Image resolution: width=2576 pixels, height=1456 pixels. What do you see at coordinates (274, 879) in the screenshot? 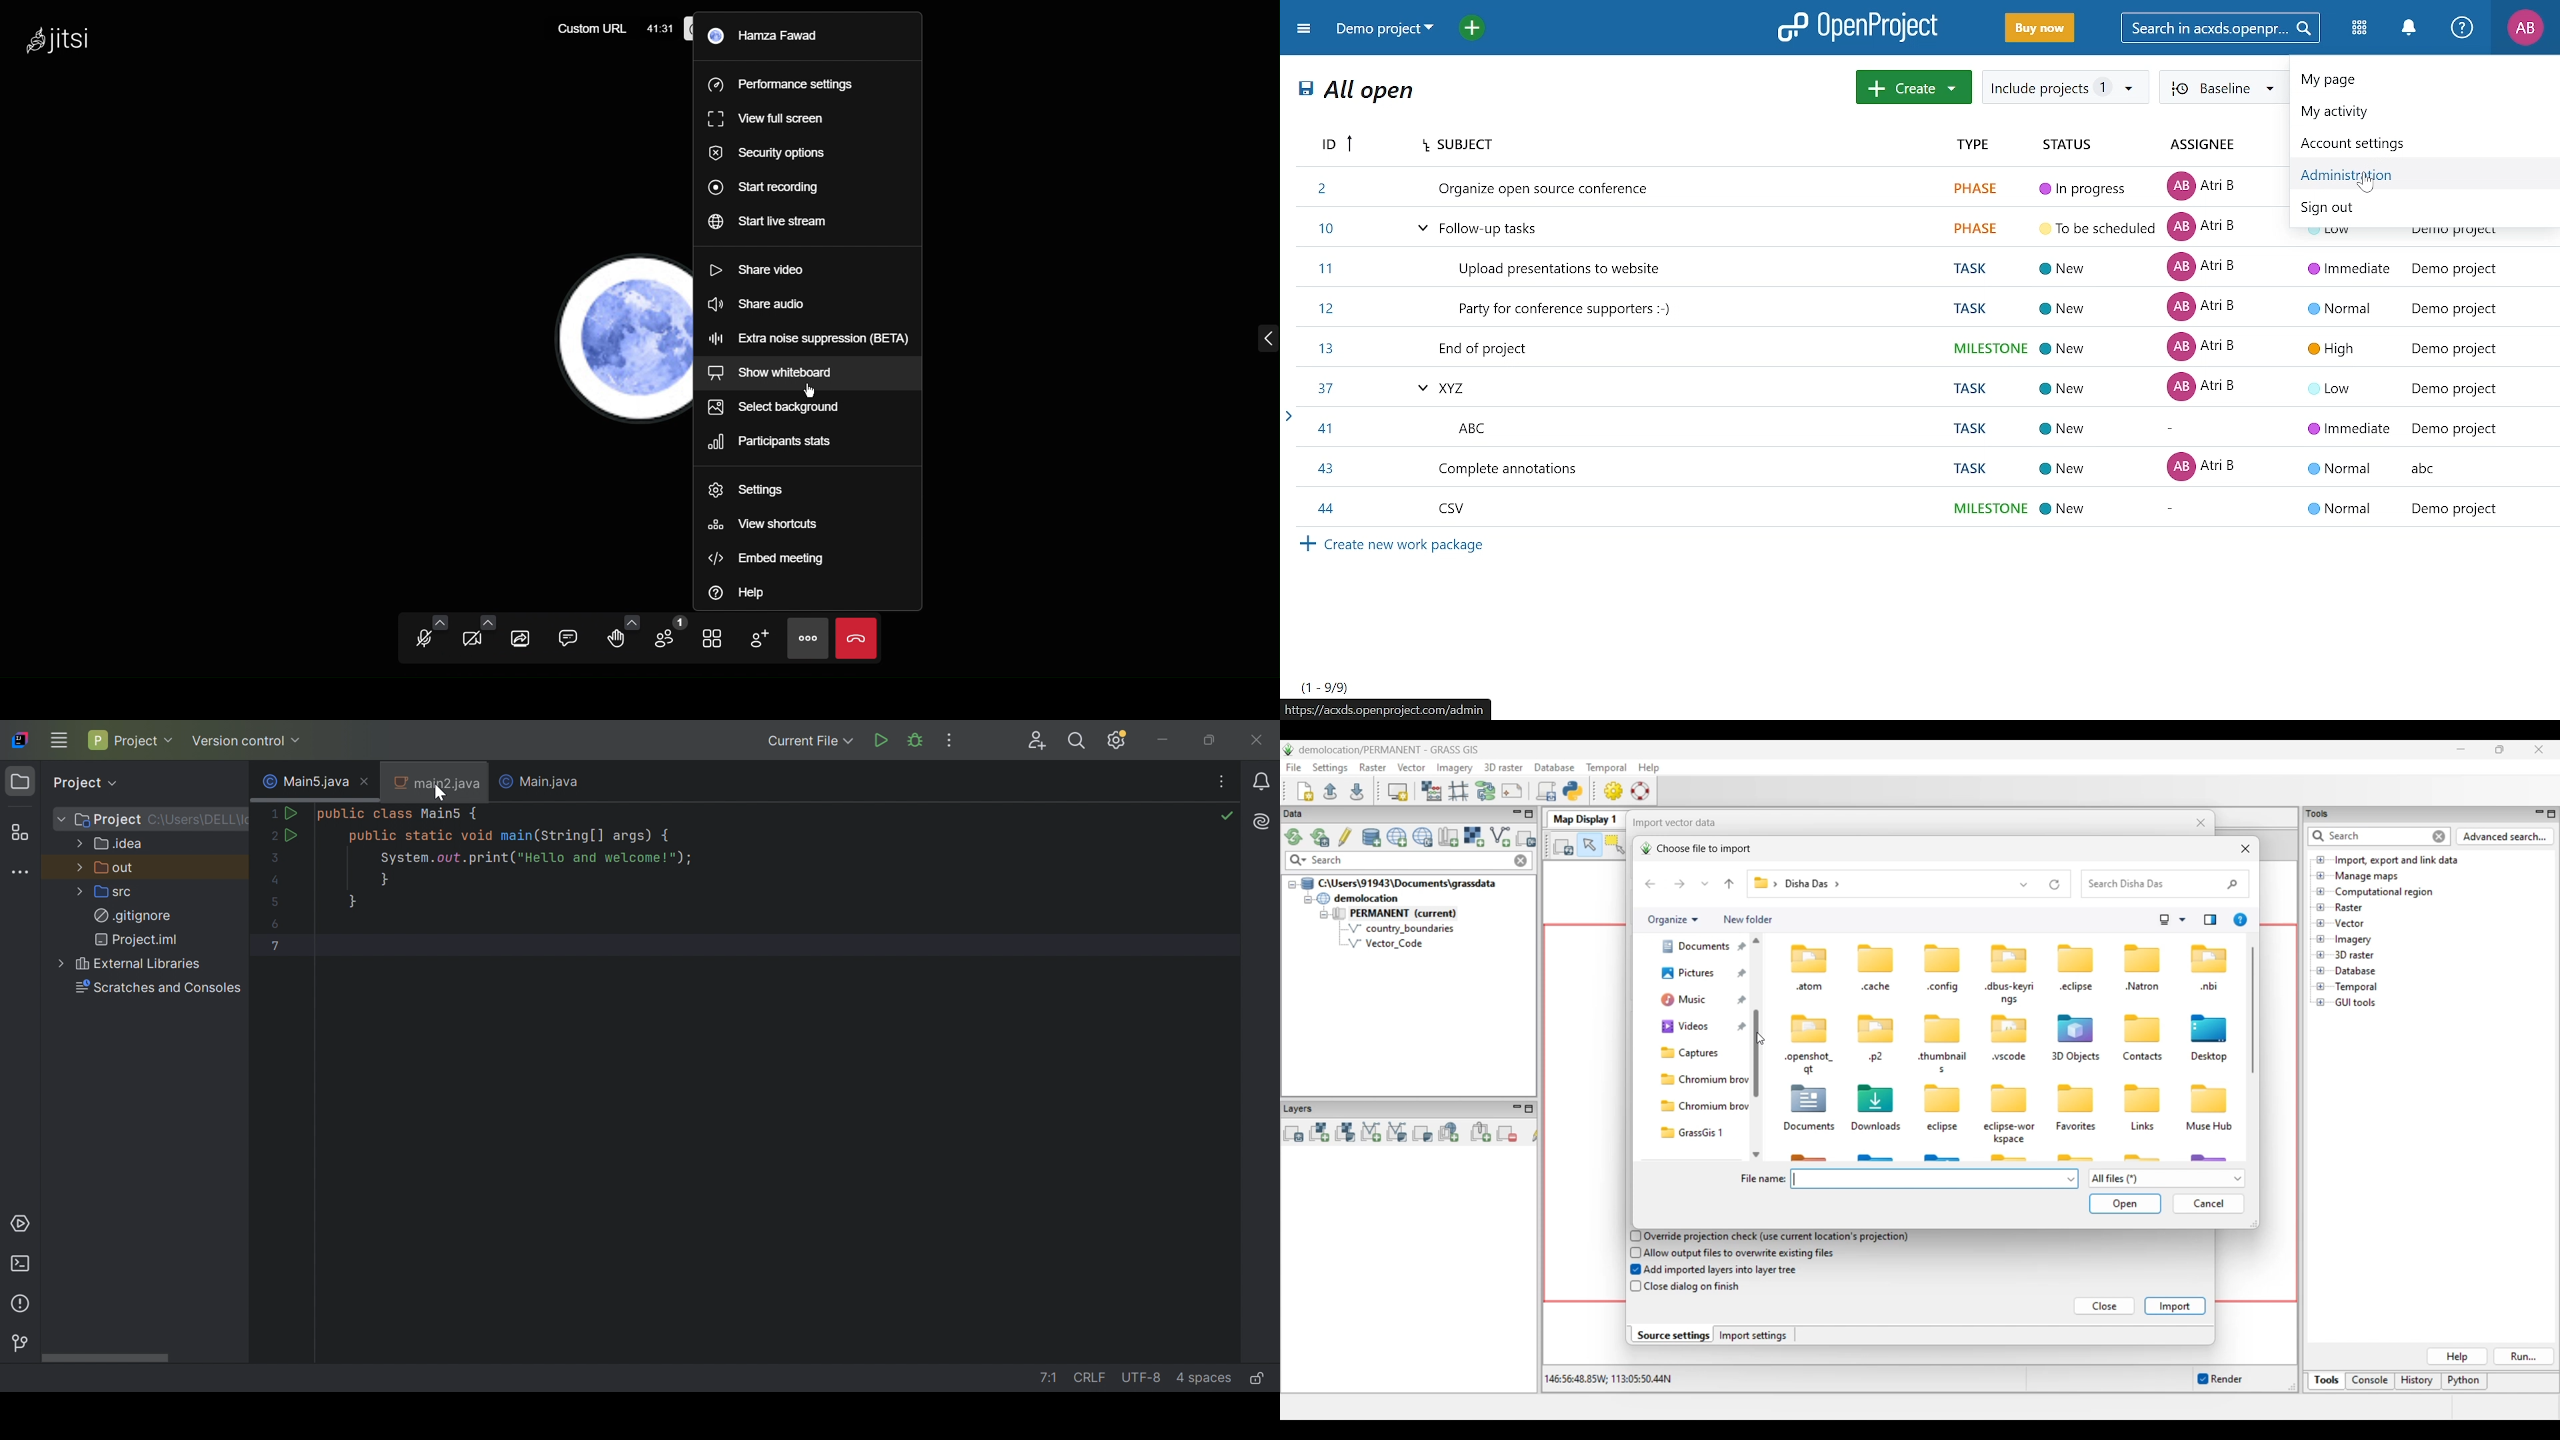
I see `4` at bounding box center [274, 879].